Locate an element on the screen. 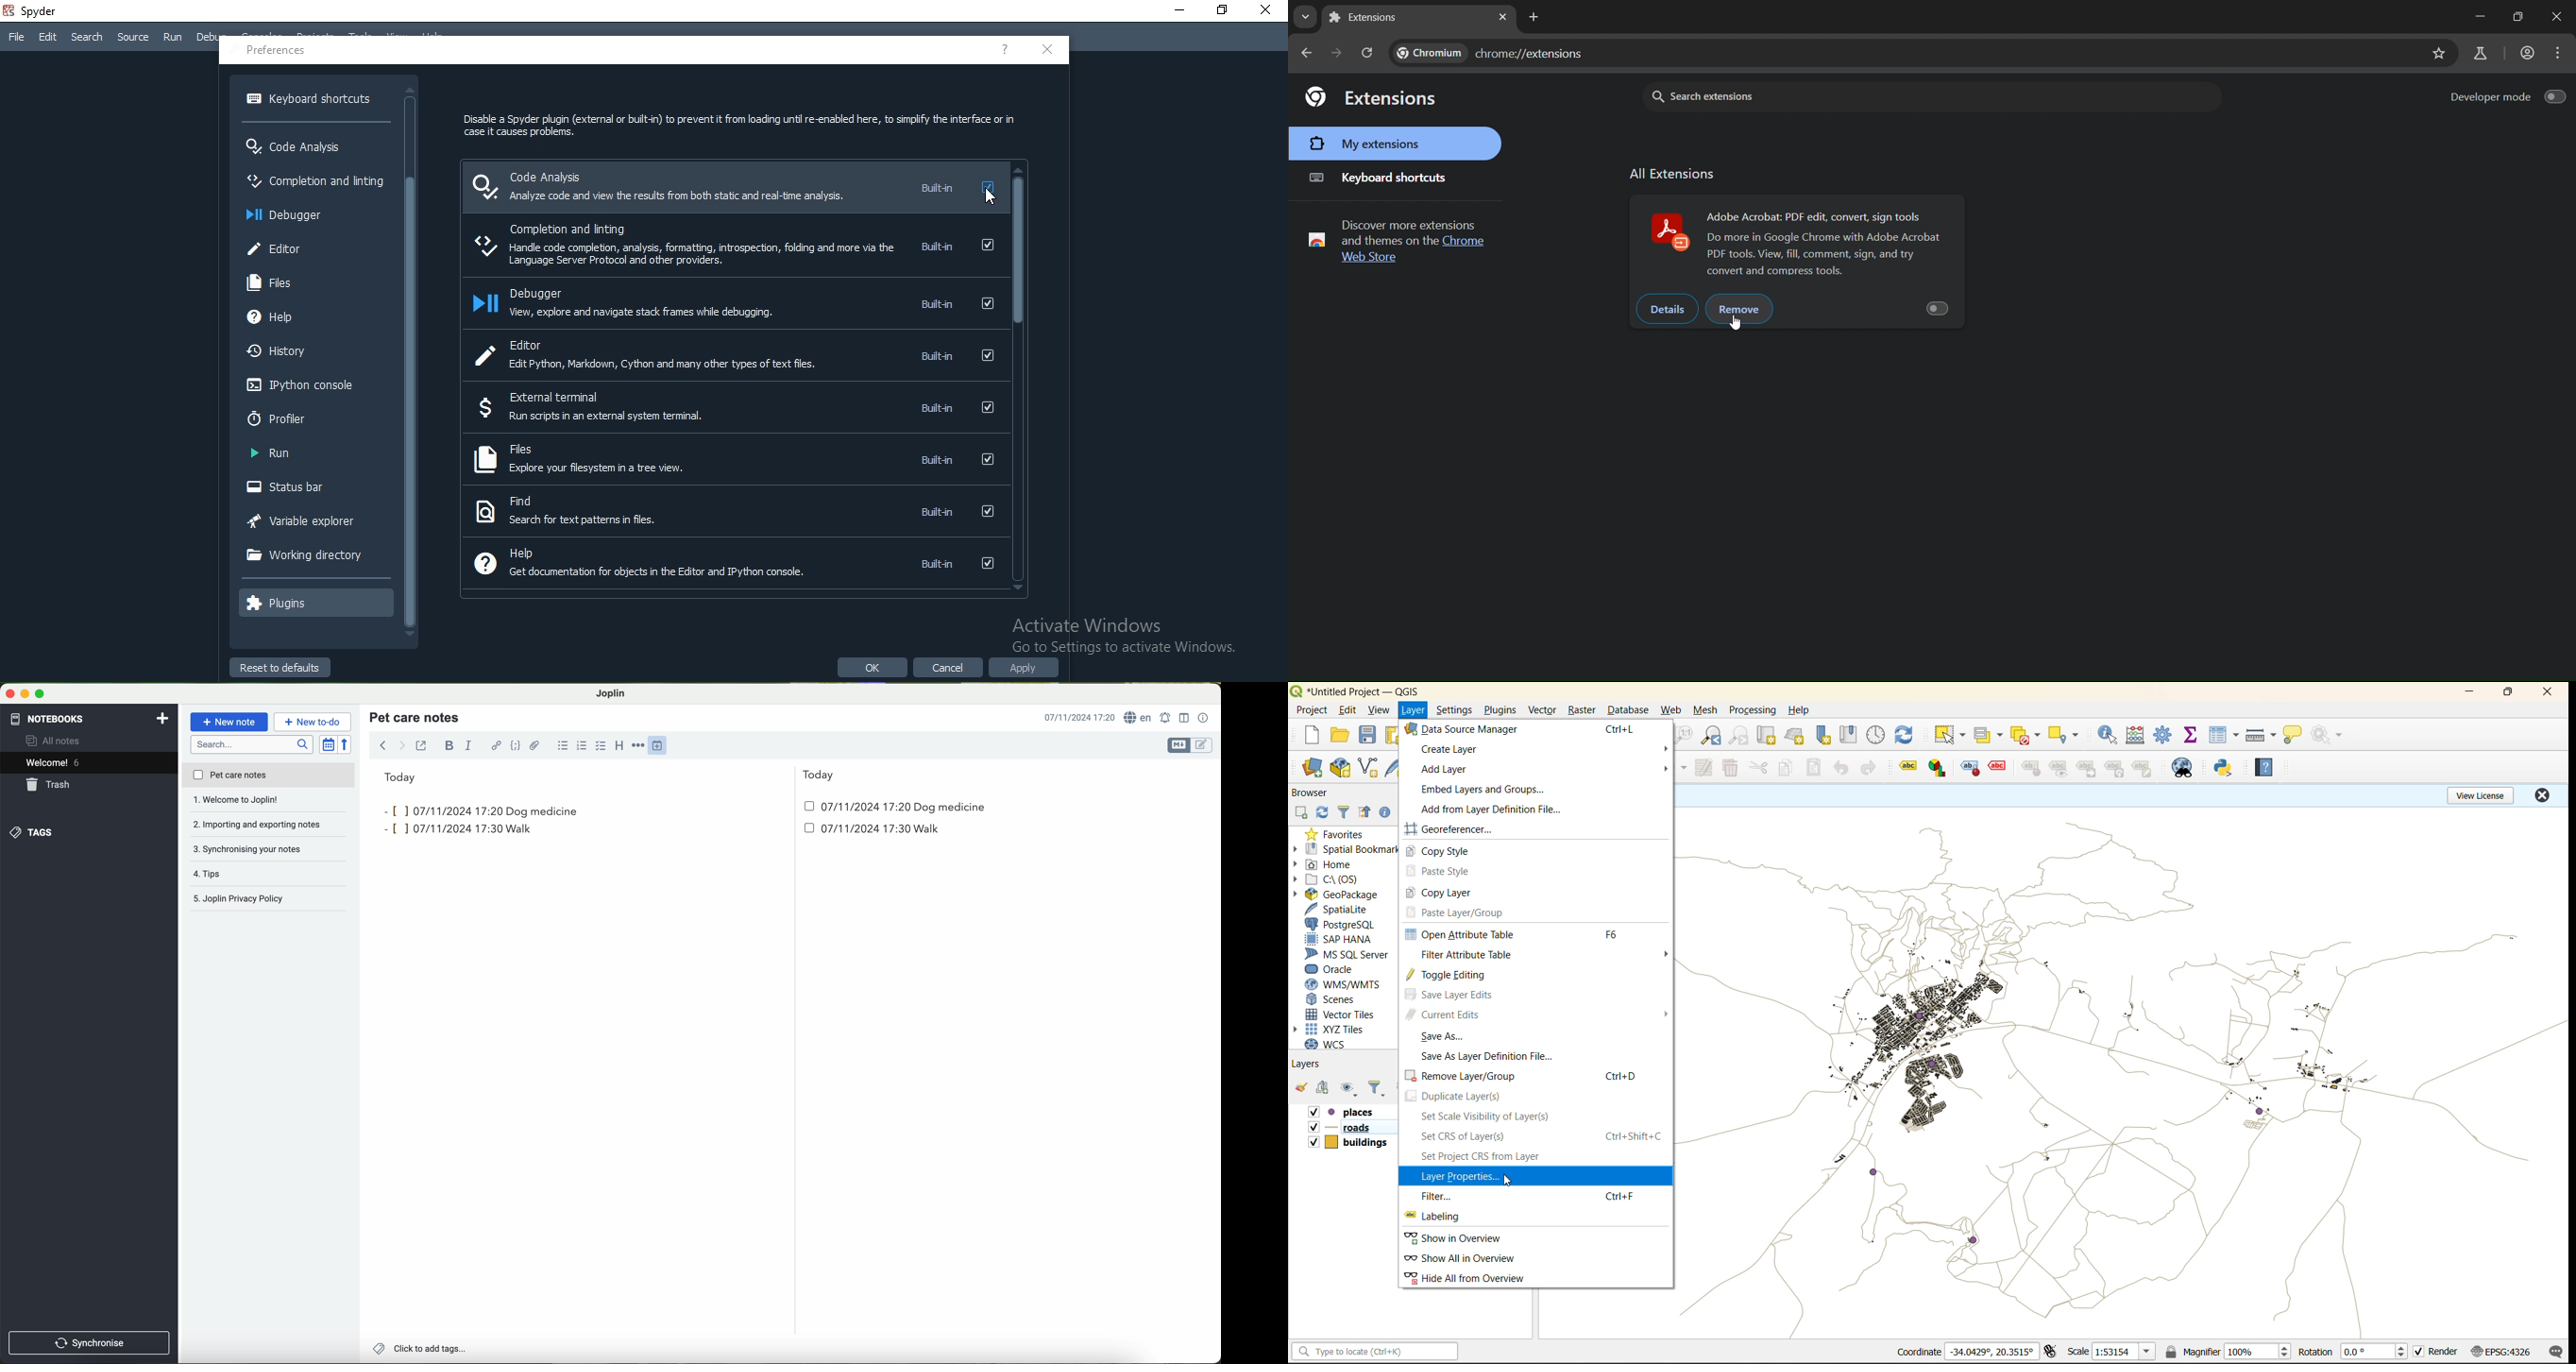 This screenshot has width=2576, height=1372. Joplin is located at coordinates (611, 692).